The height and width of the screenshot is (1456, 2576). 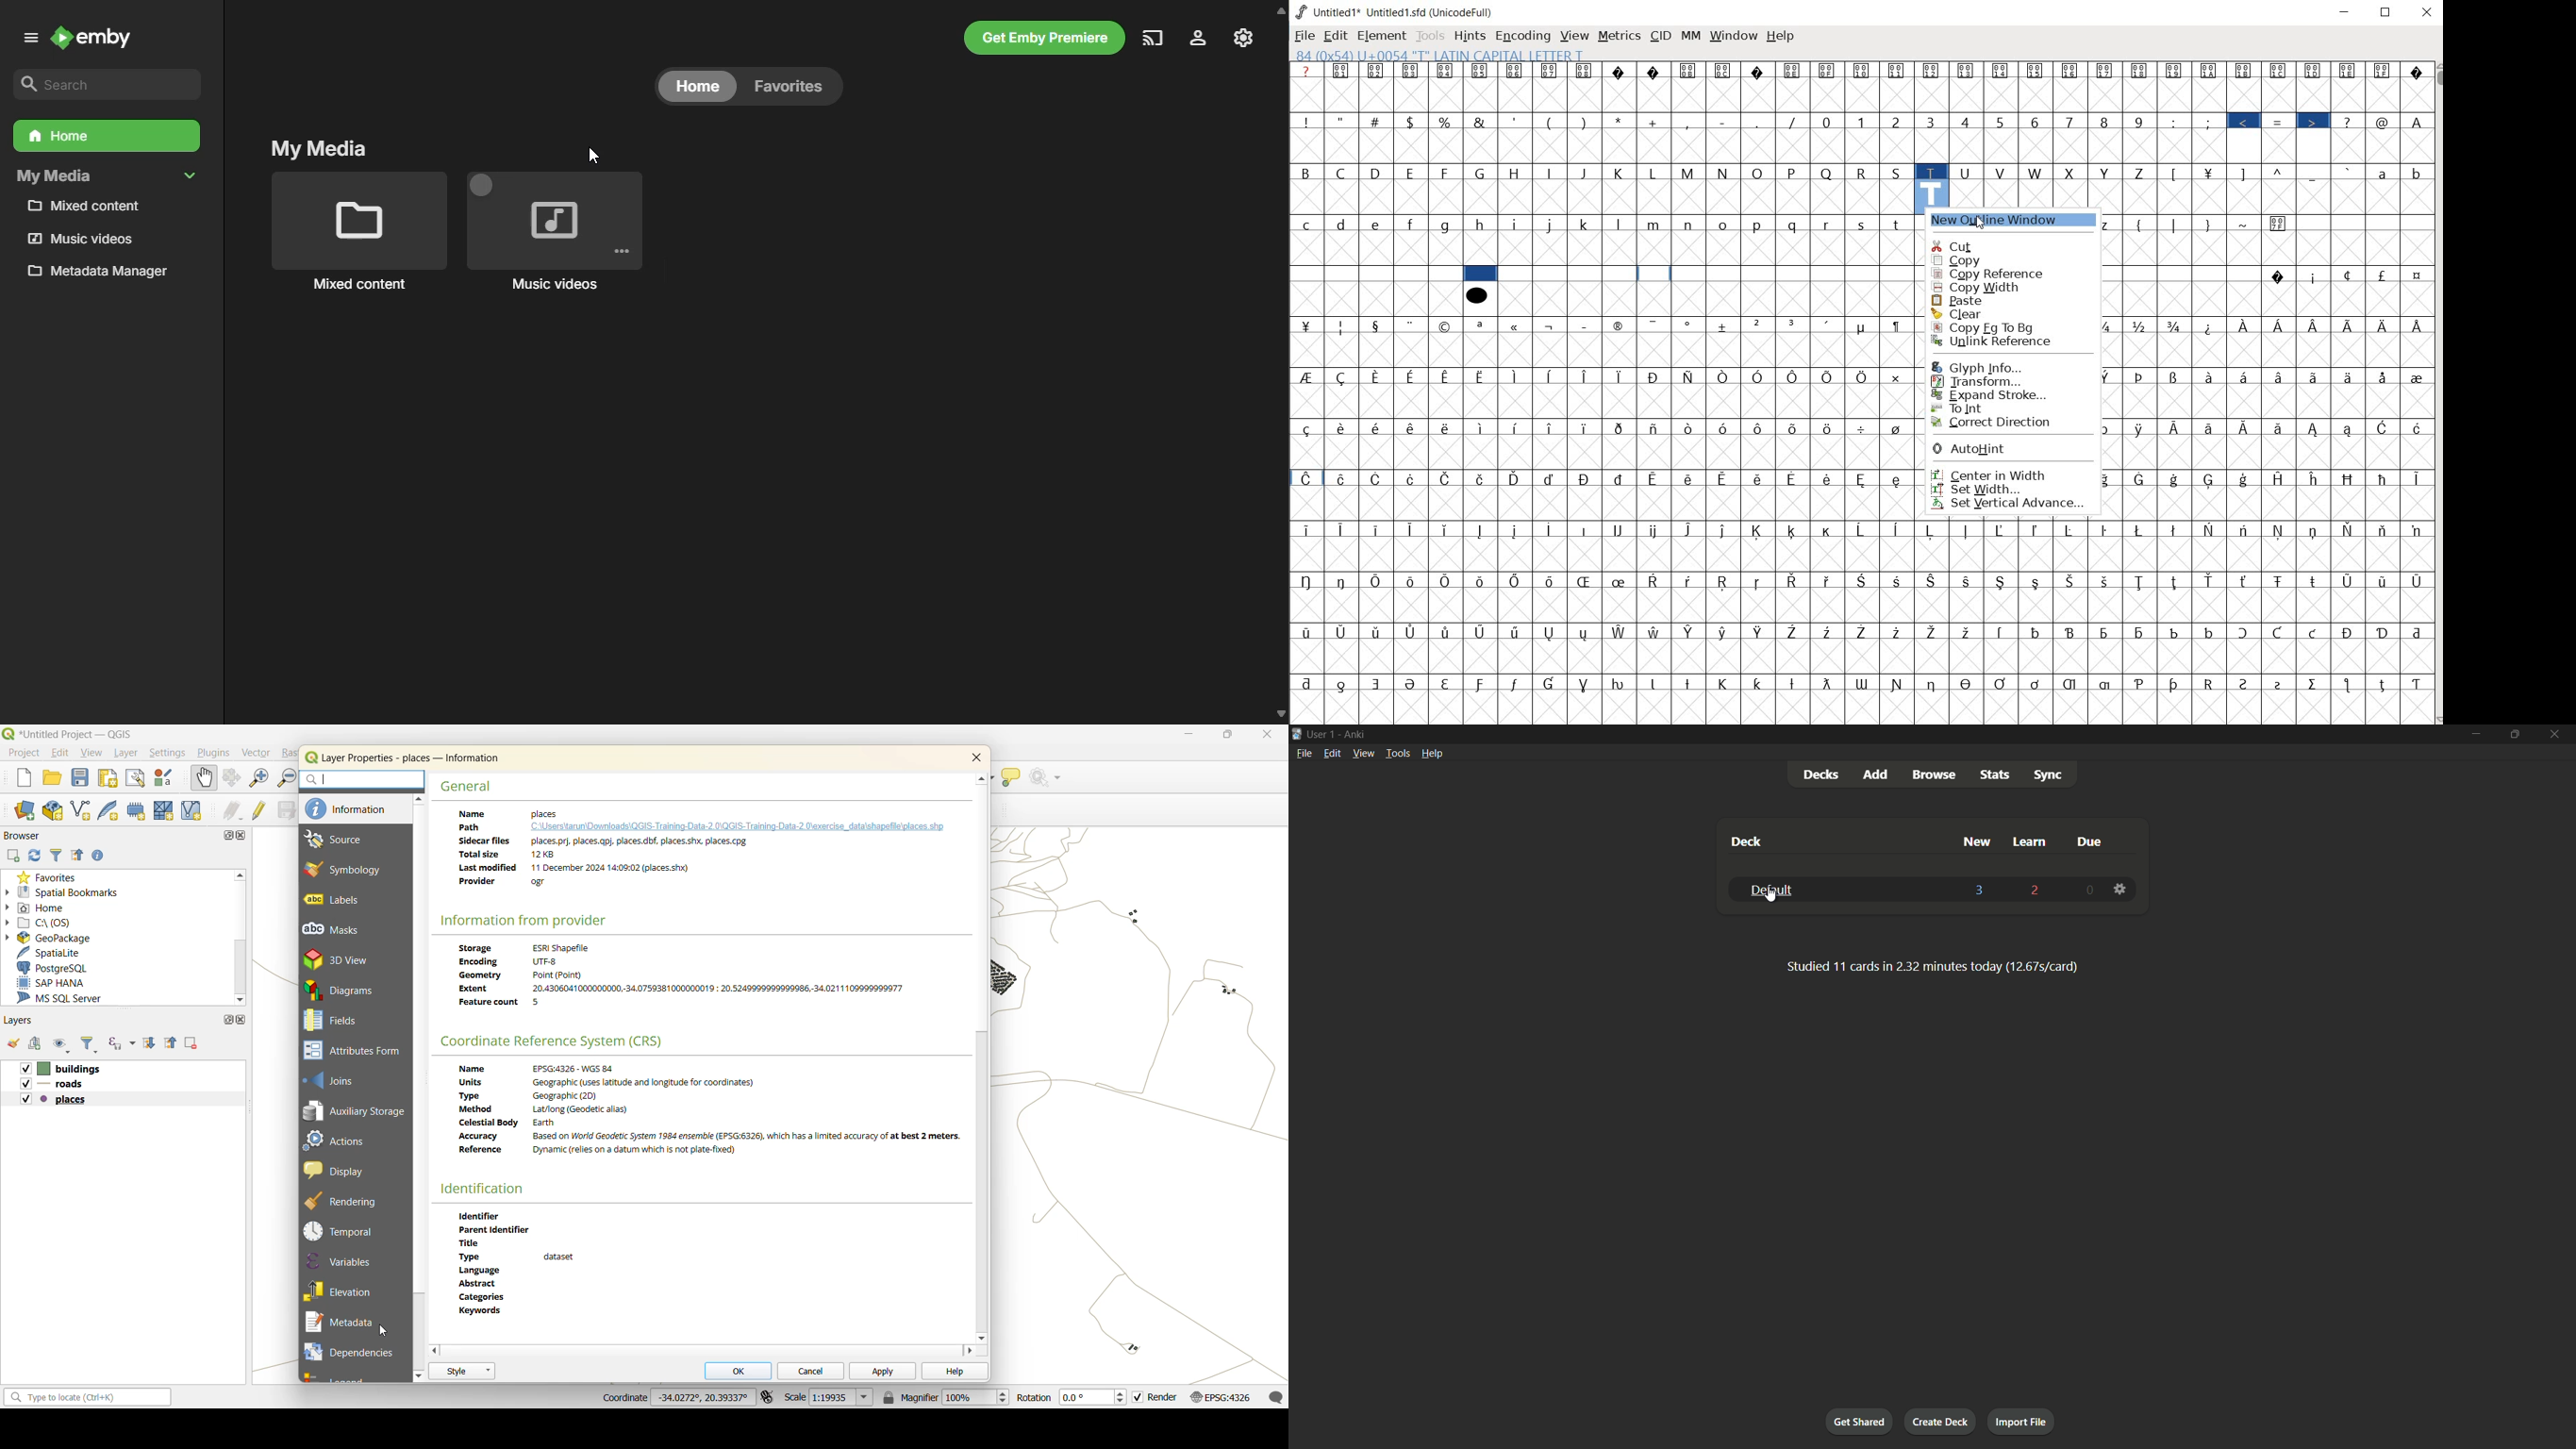 I want to click on Symbol, so click(x=1306, y=631).